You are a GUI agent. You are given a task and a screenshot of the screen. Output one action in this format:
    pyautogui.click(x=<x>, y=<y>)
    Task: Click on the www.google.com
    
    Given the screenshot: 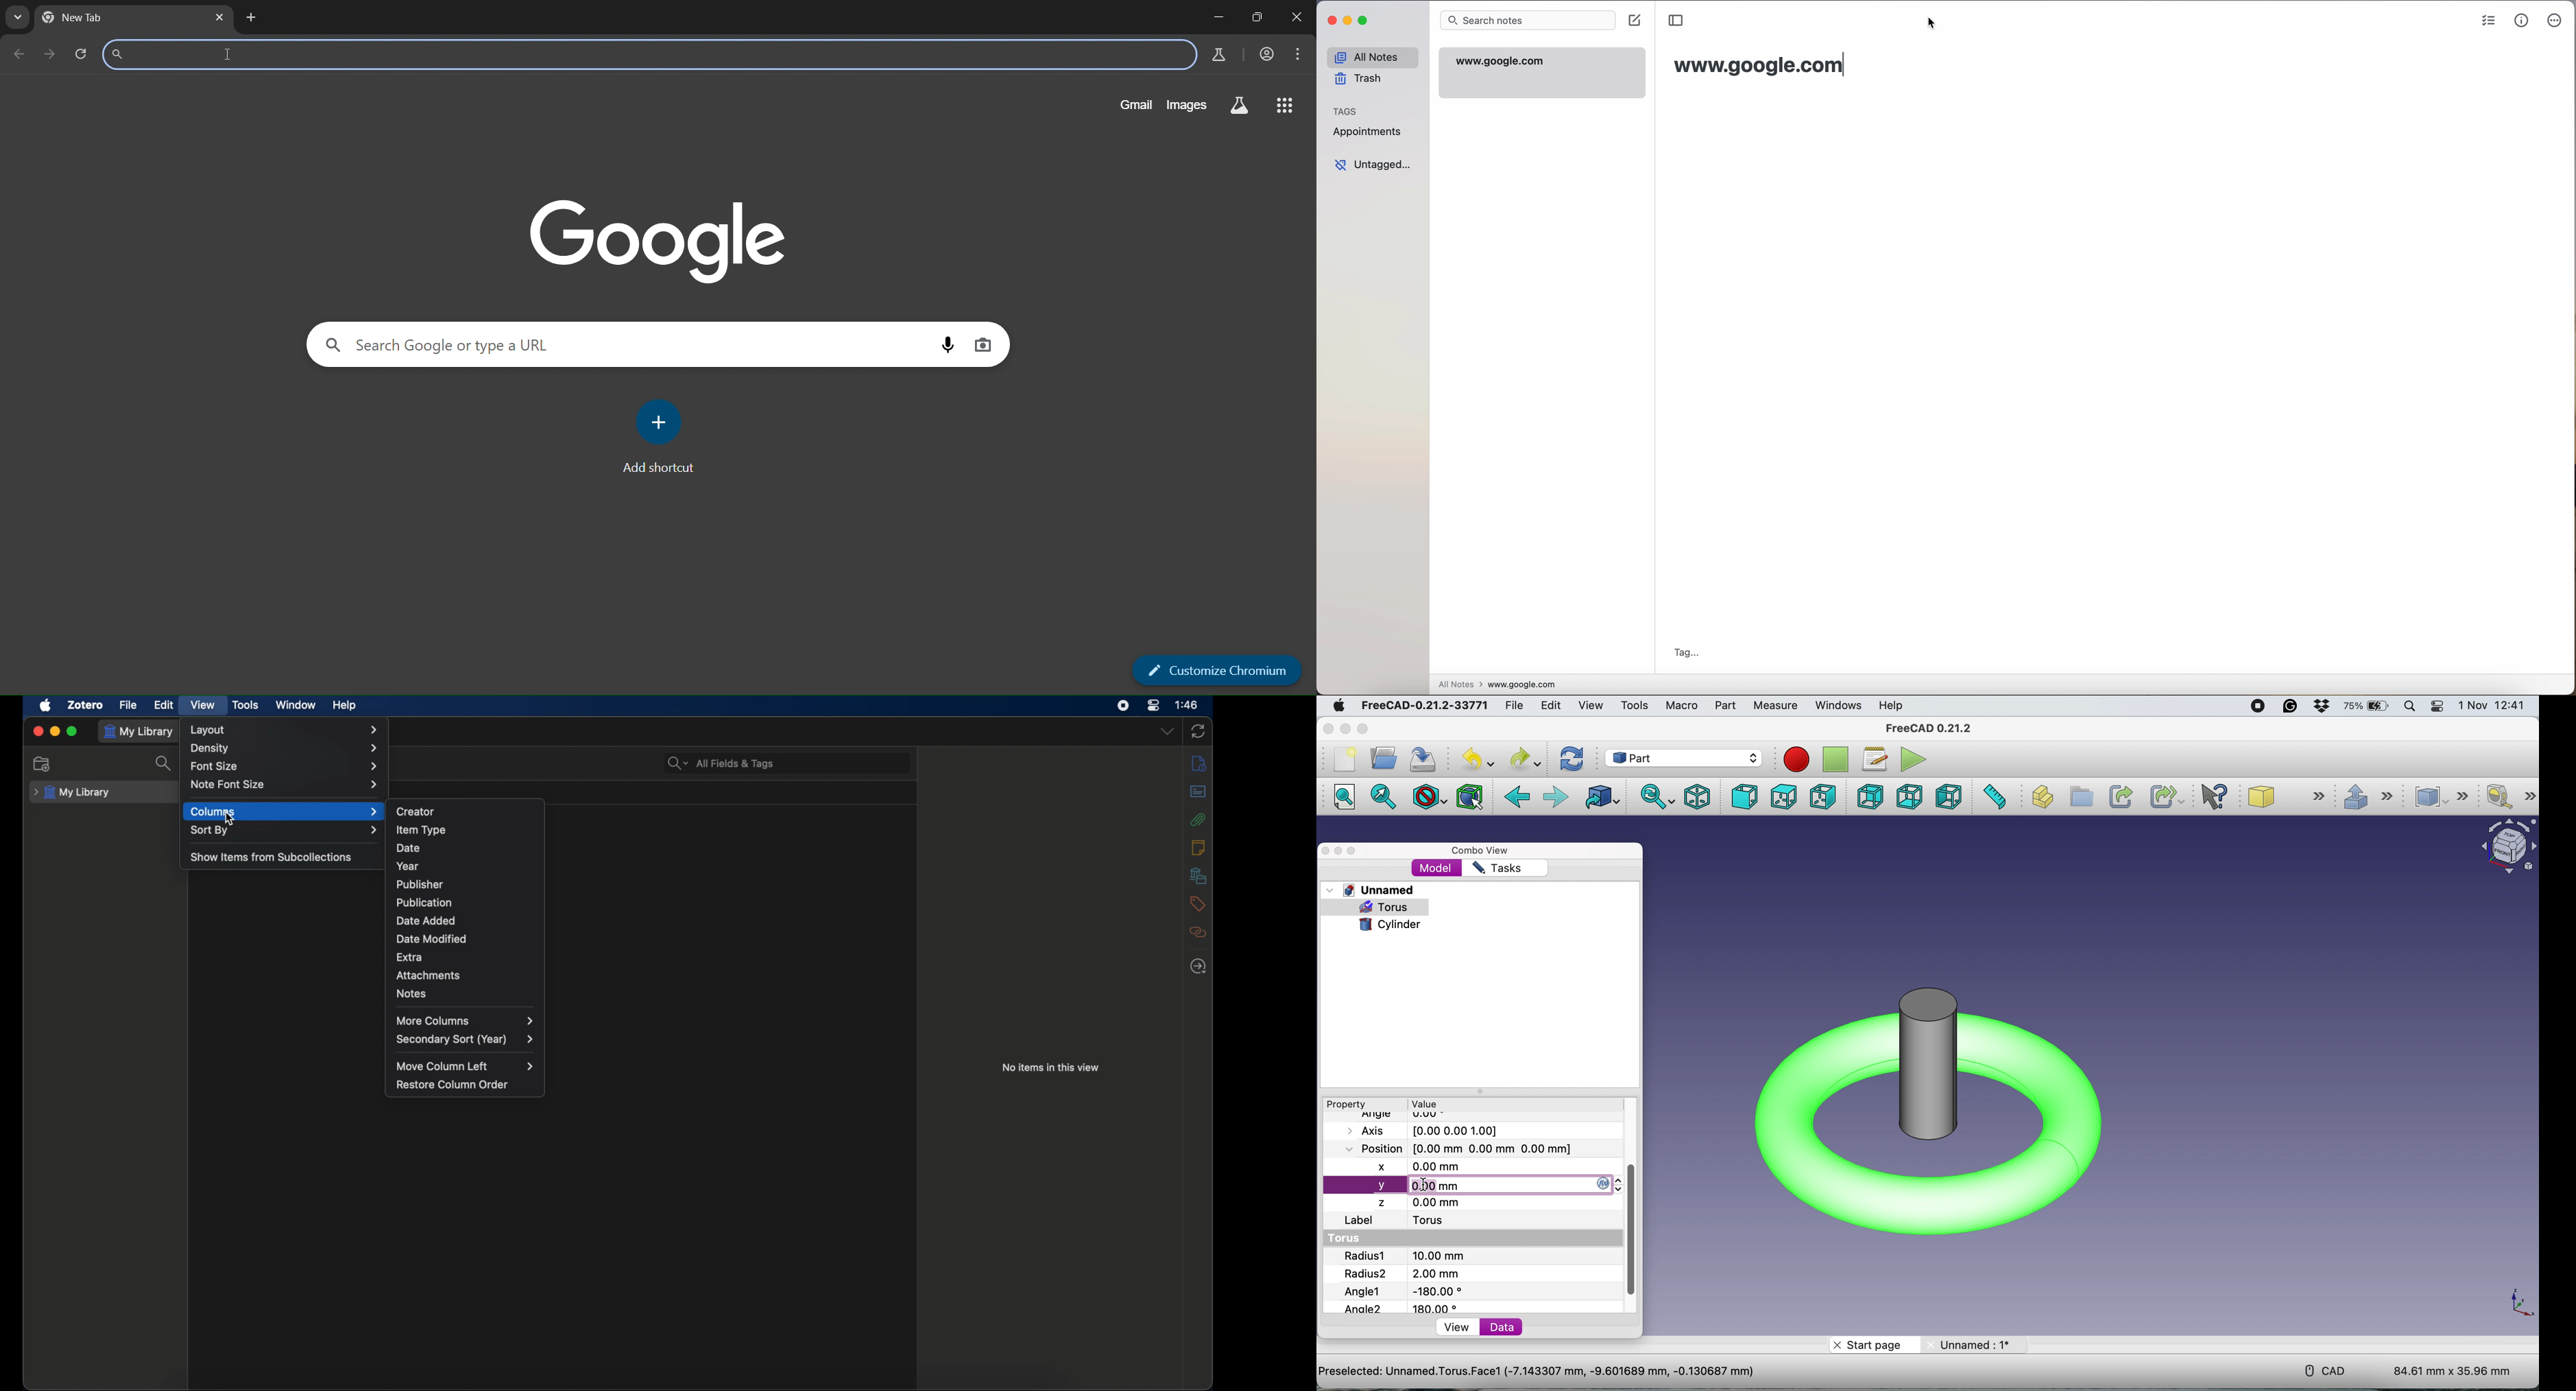 What is the action you would take?
    pyautogui.click(x=1542, y=74)
    